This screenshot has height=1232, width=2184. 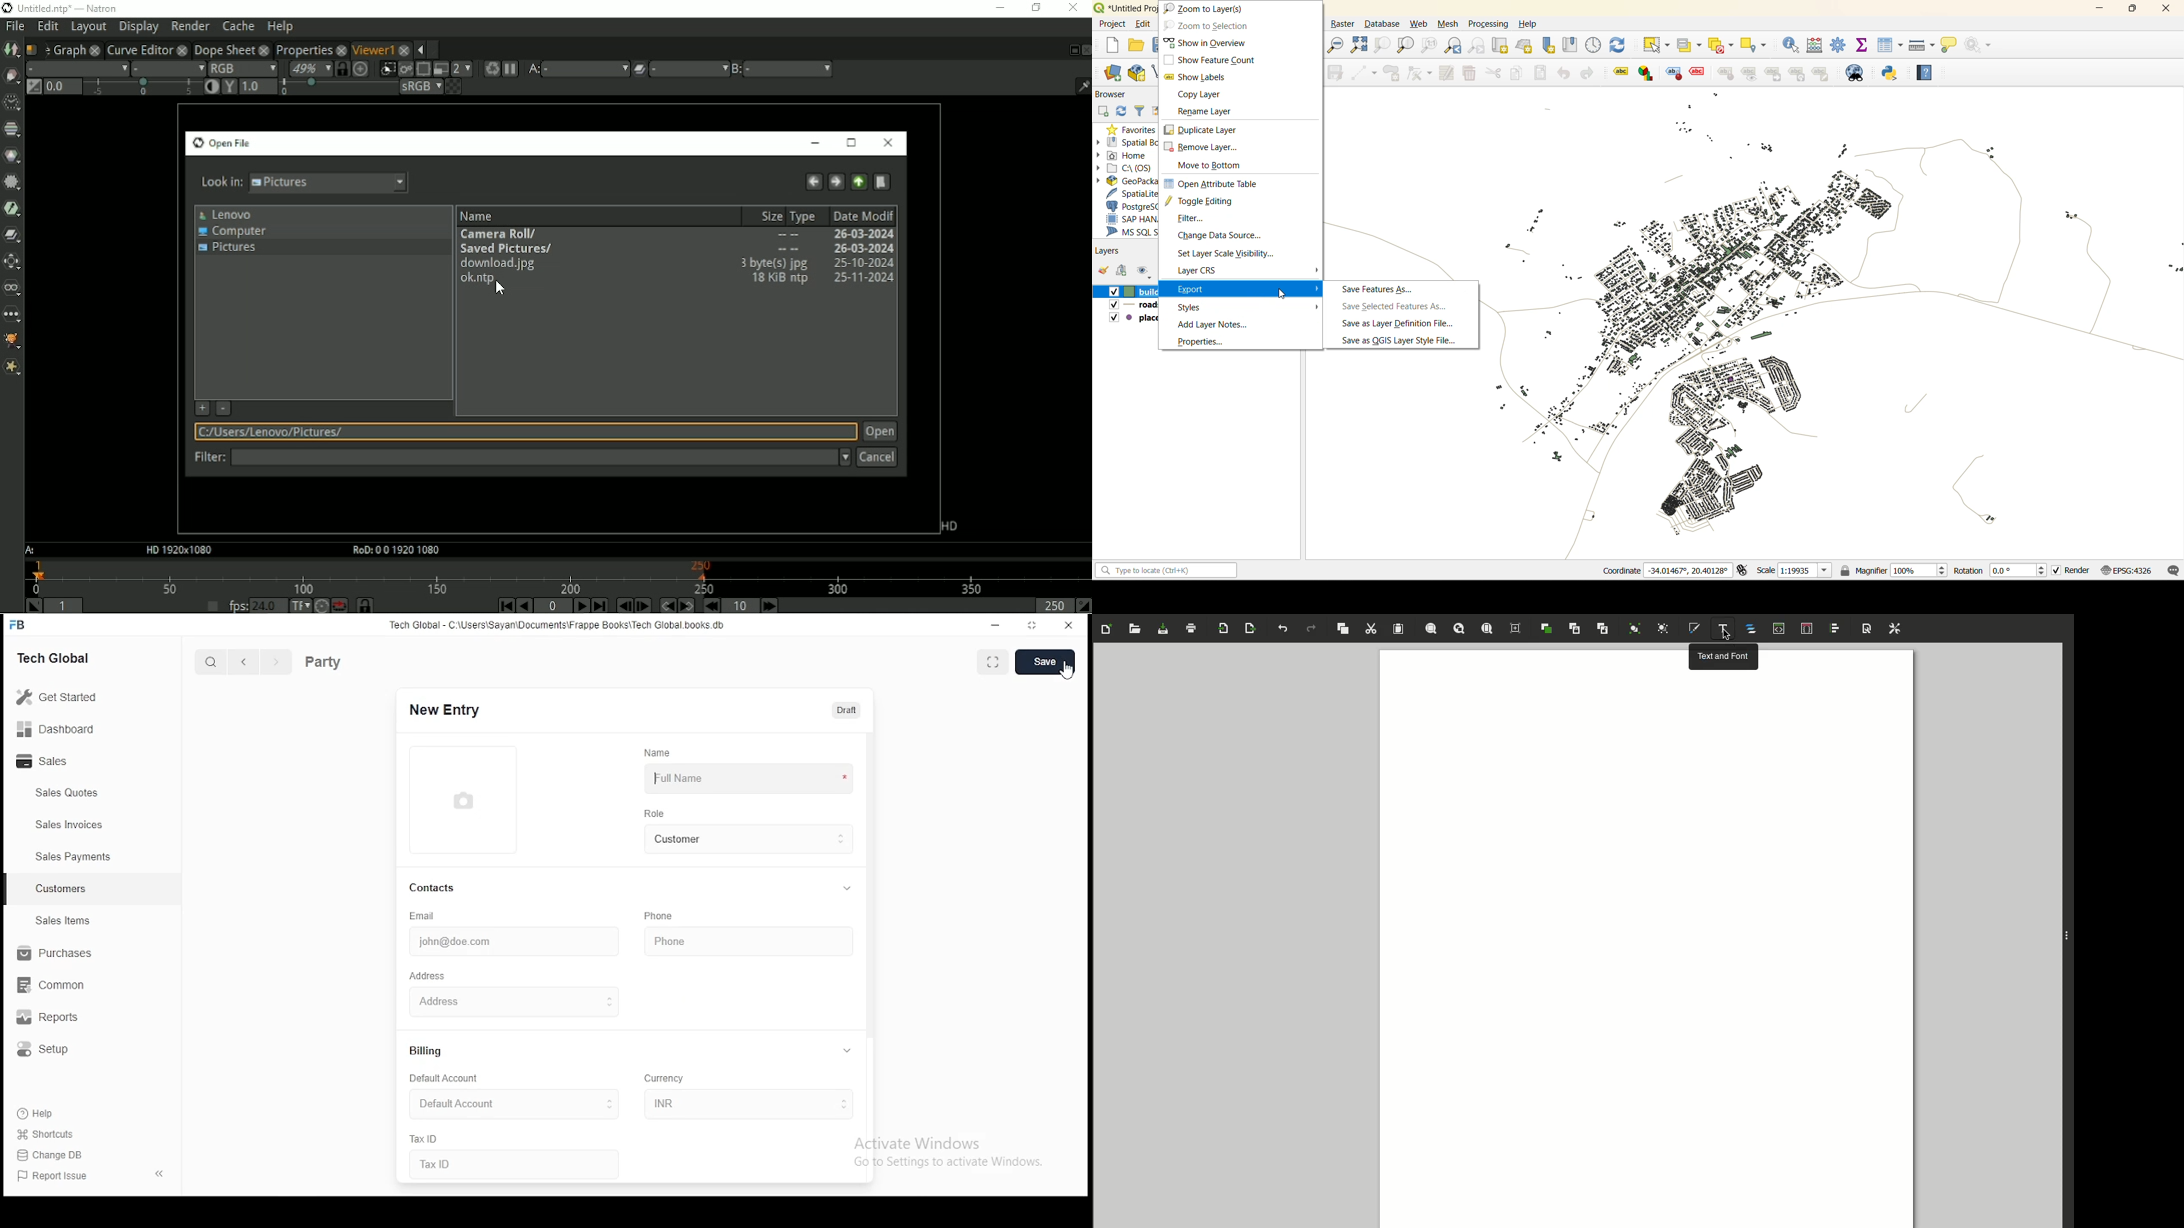 I want to click on full name, so click(x=747, y=777).